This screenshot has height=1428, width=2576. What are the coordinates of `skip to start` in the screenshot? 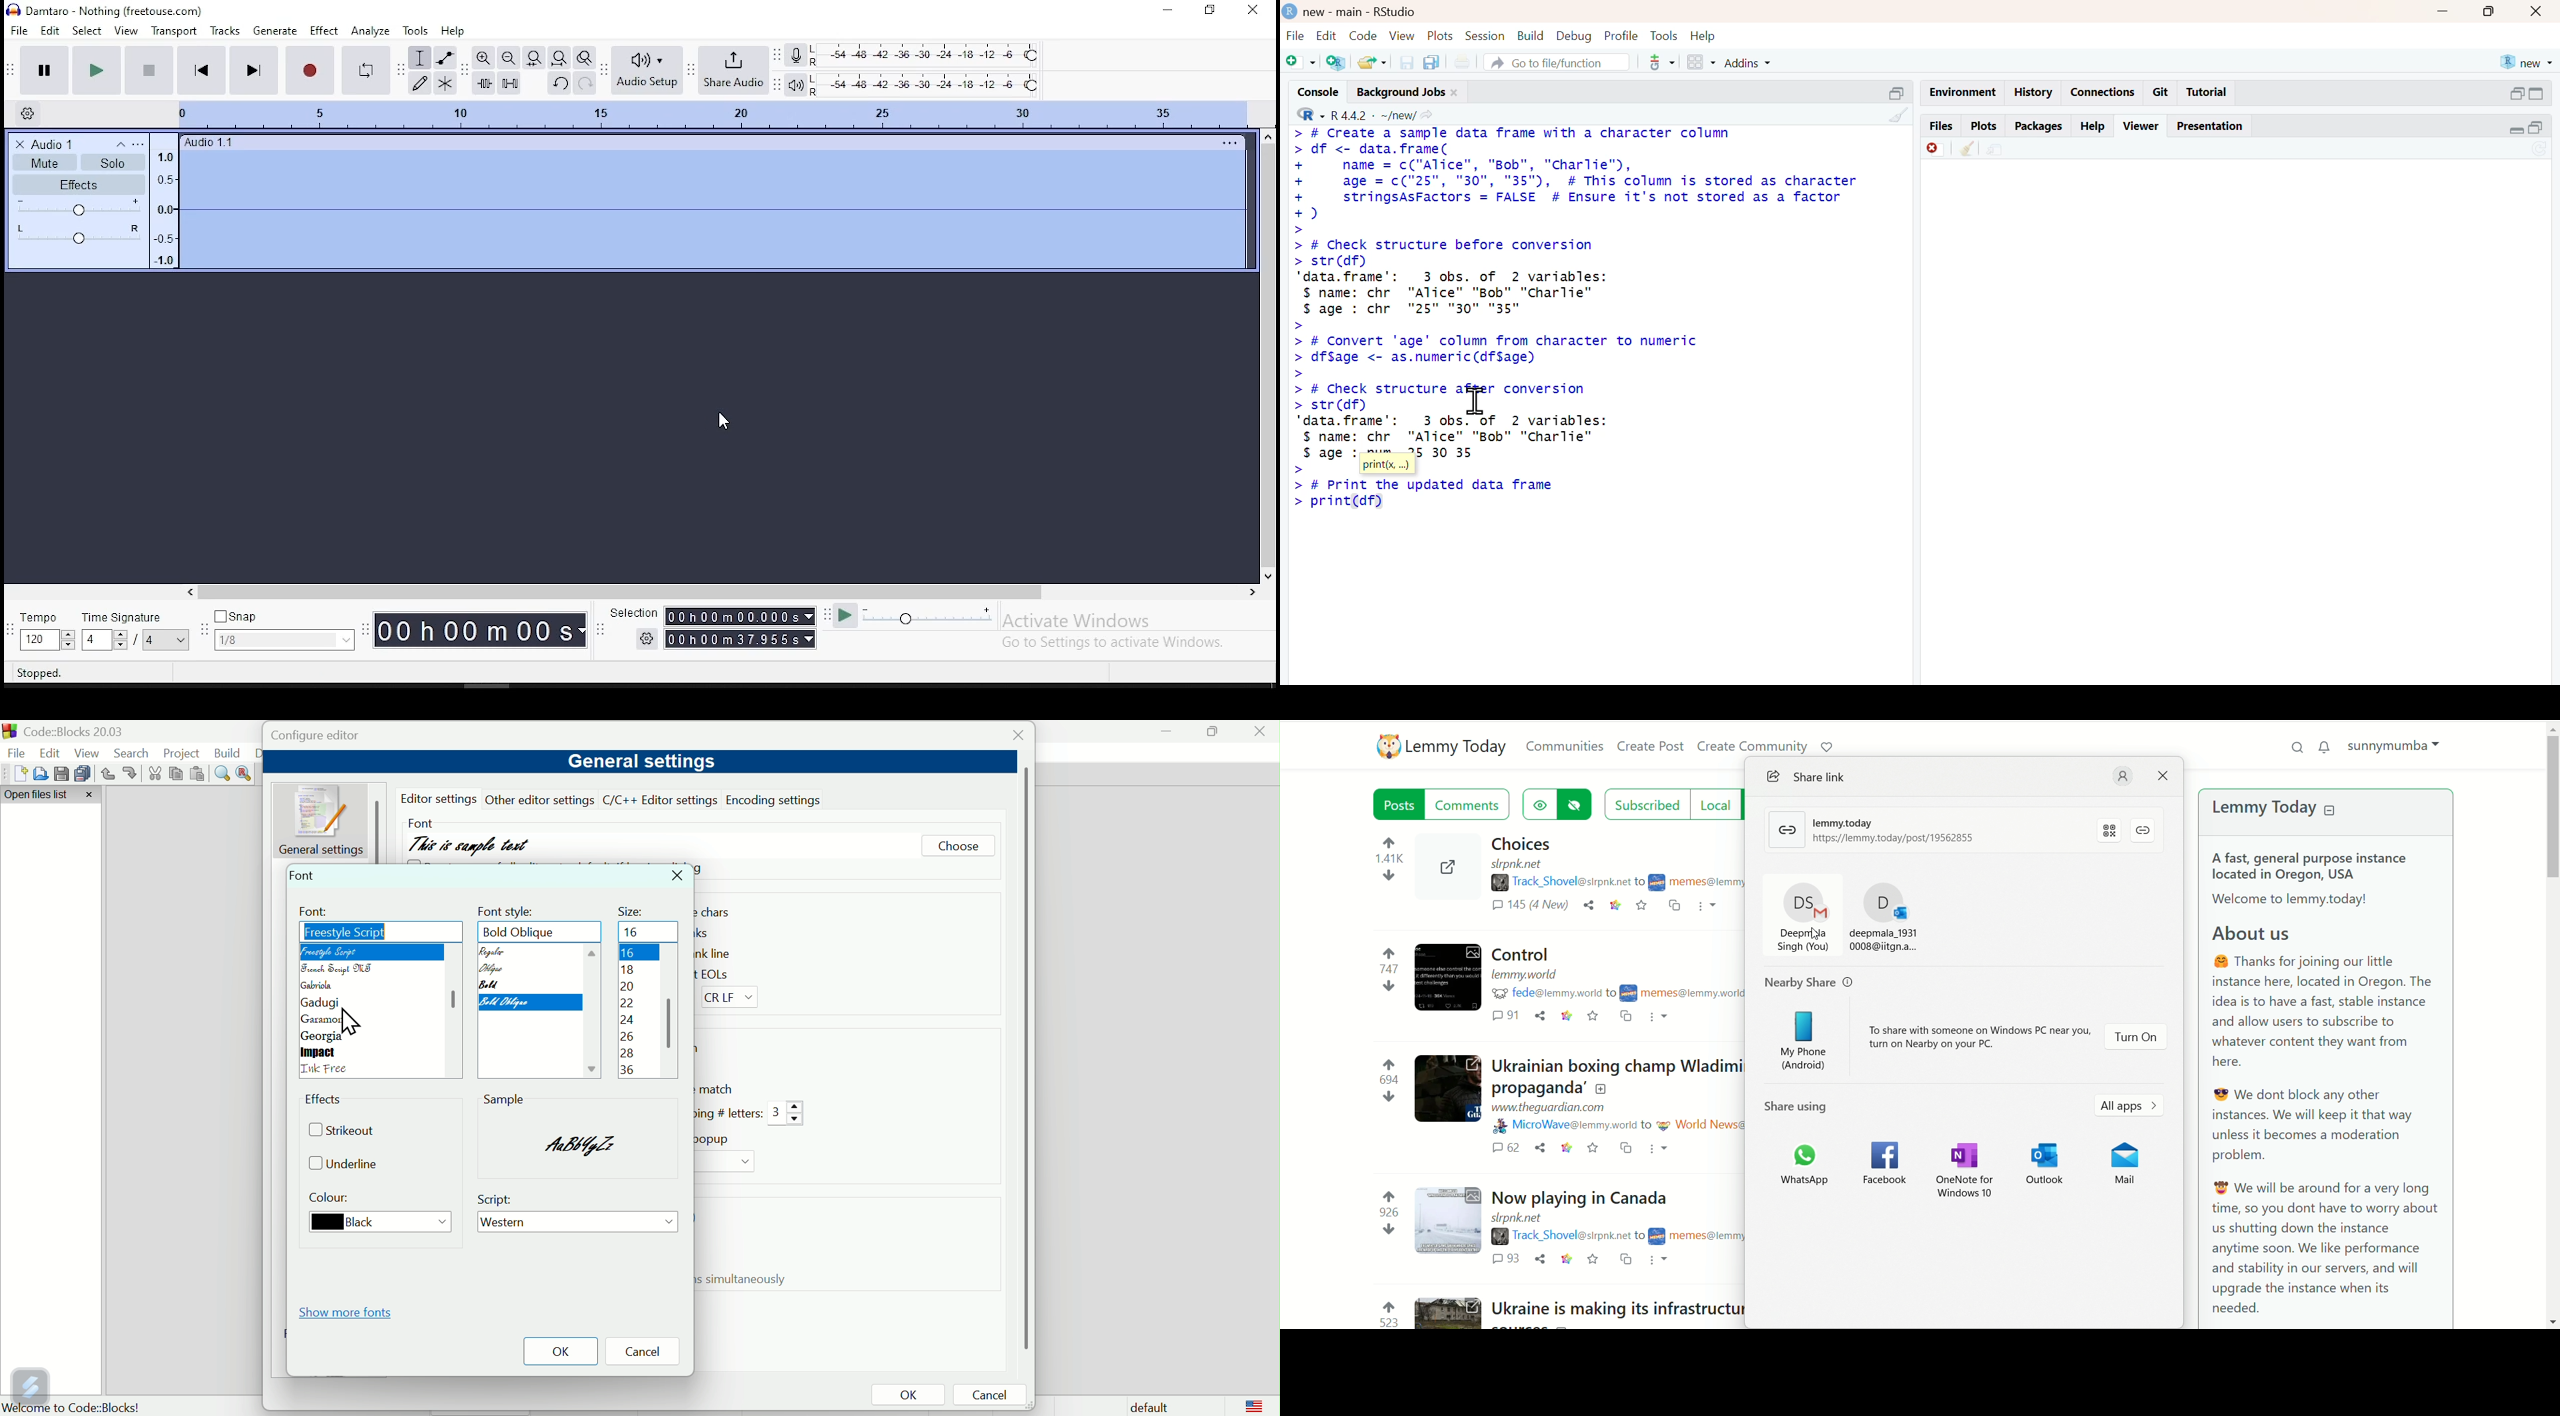 It's located at (201, 71).